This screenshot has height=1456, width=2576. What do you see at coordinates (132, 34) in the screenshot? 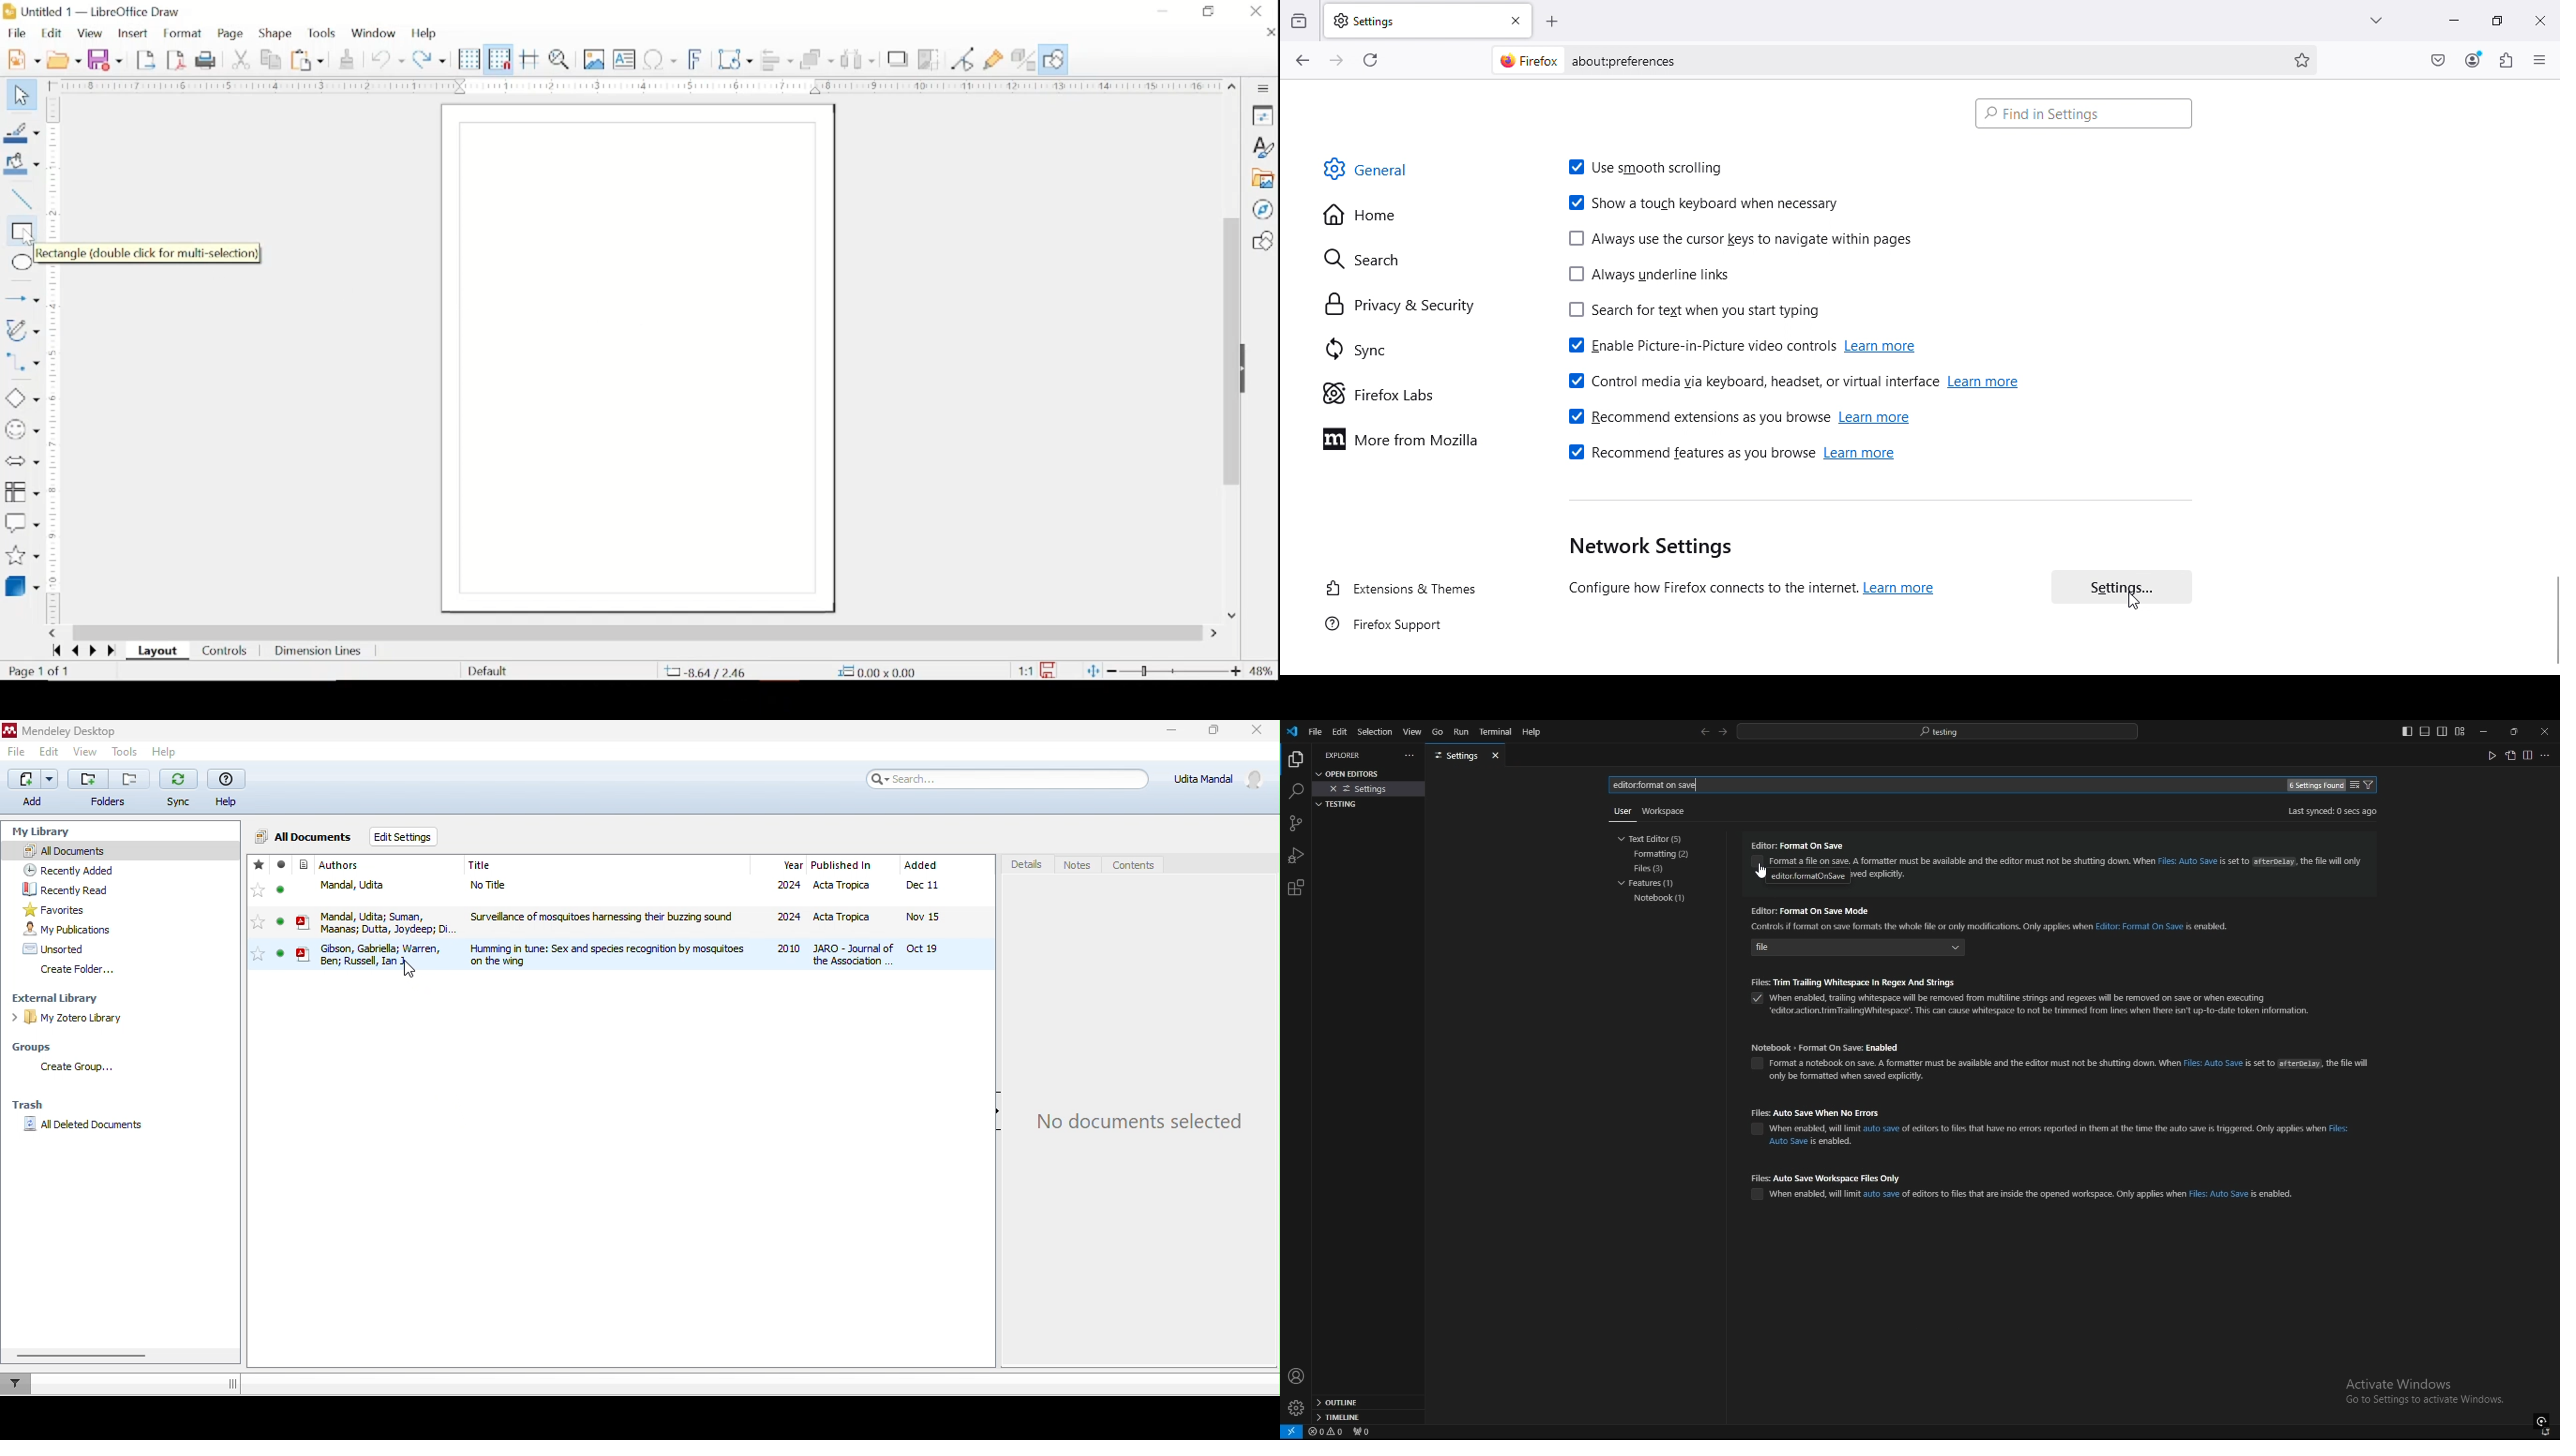
I see `insert` at bounding box center [132, 34].